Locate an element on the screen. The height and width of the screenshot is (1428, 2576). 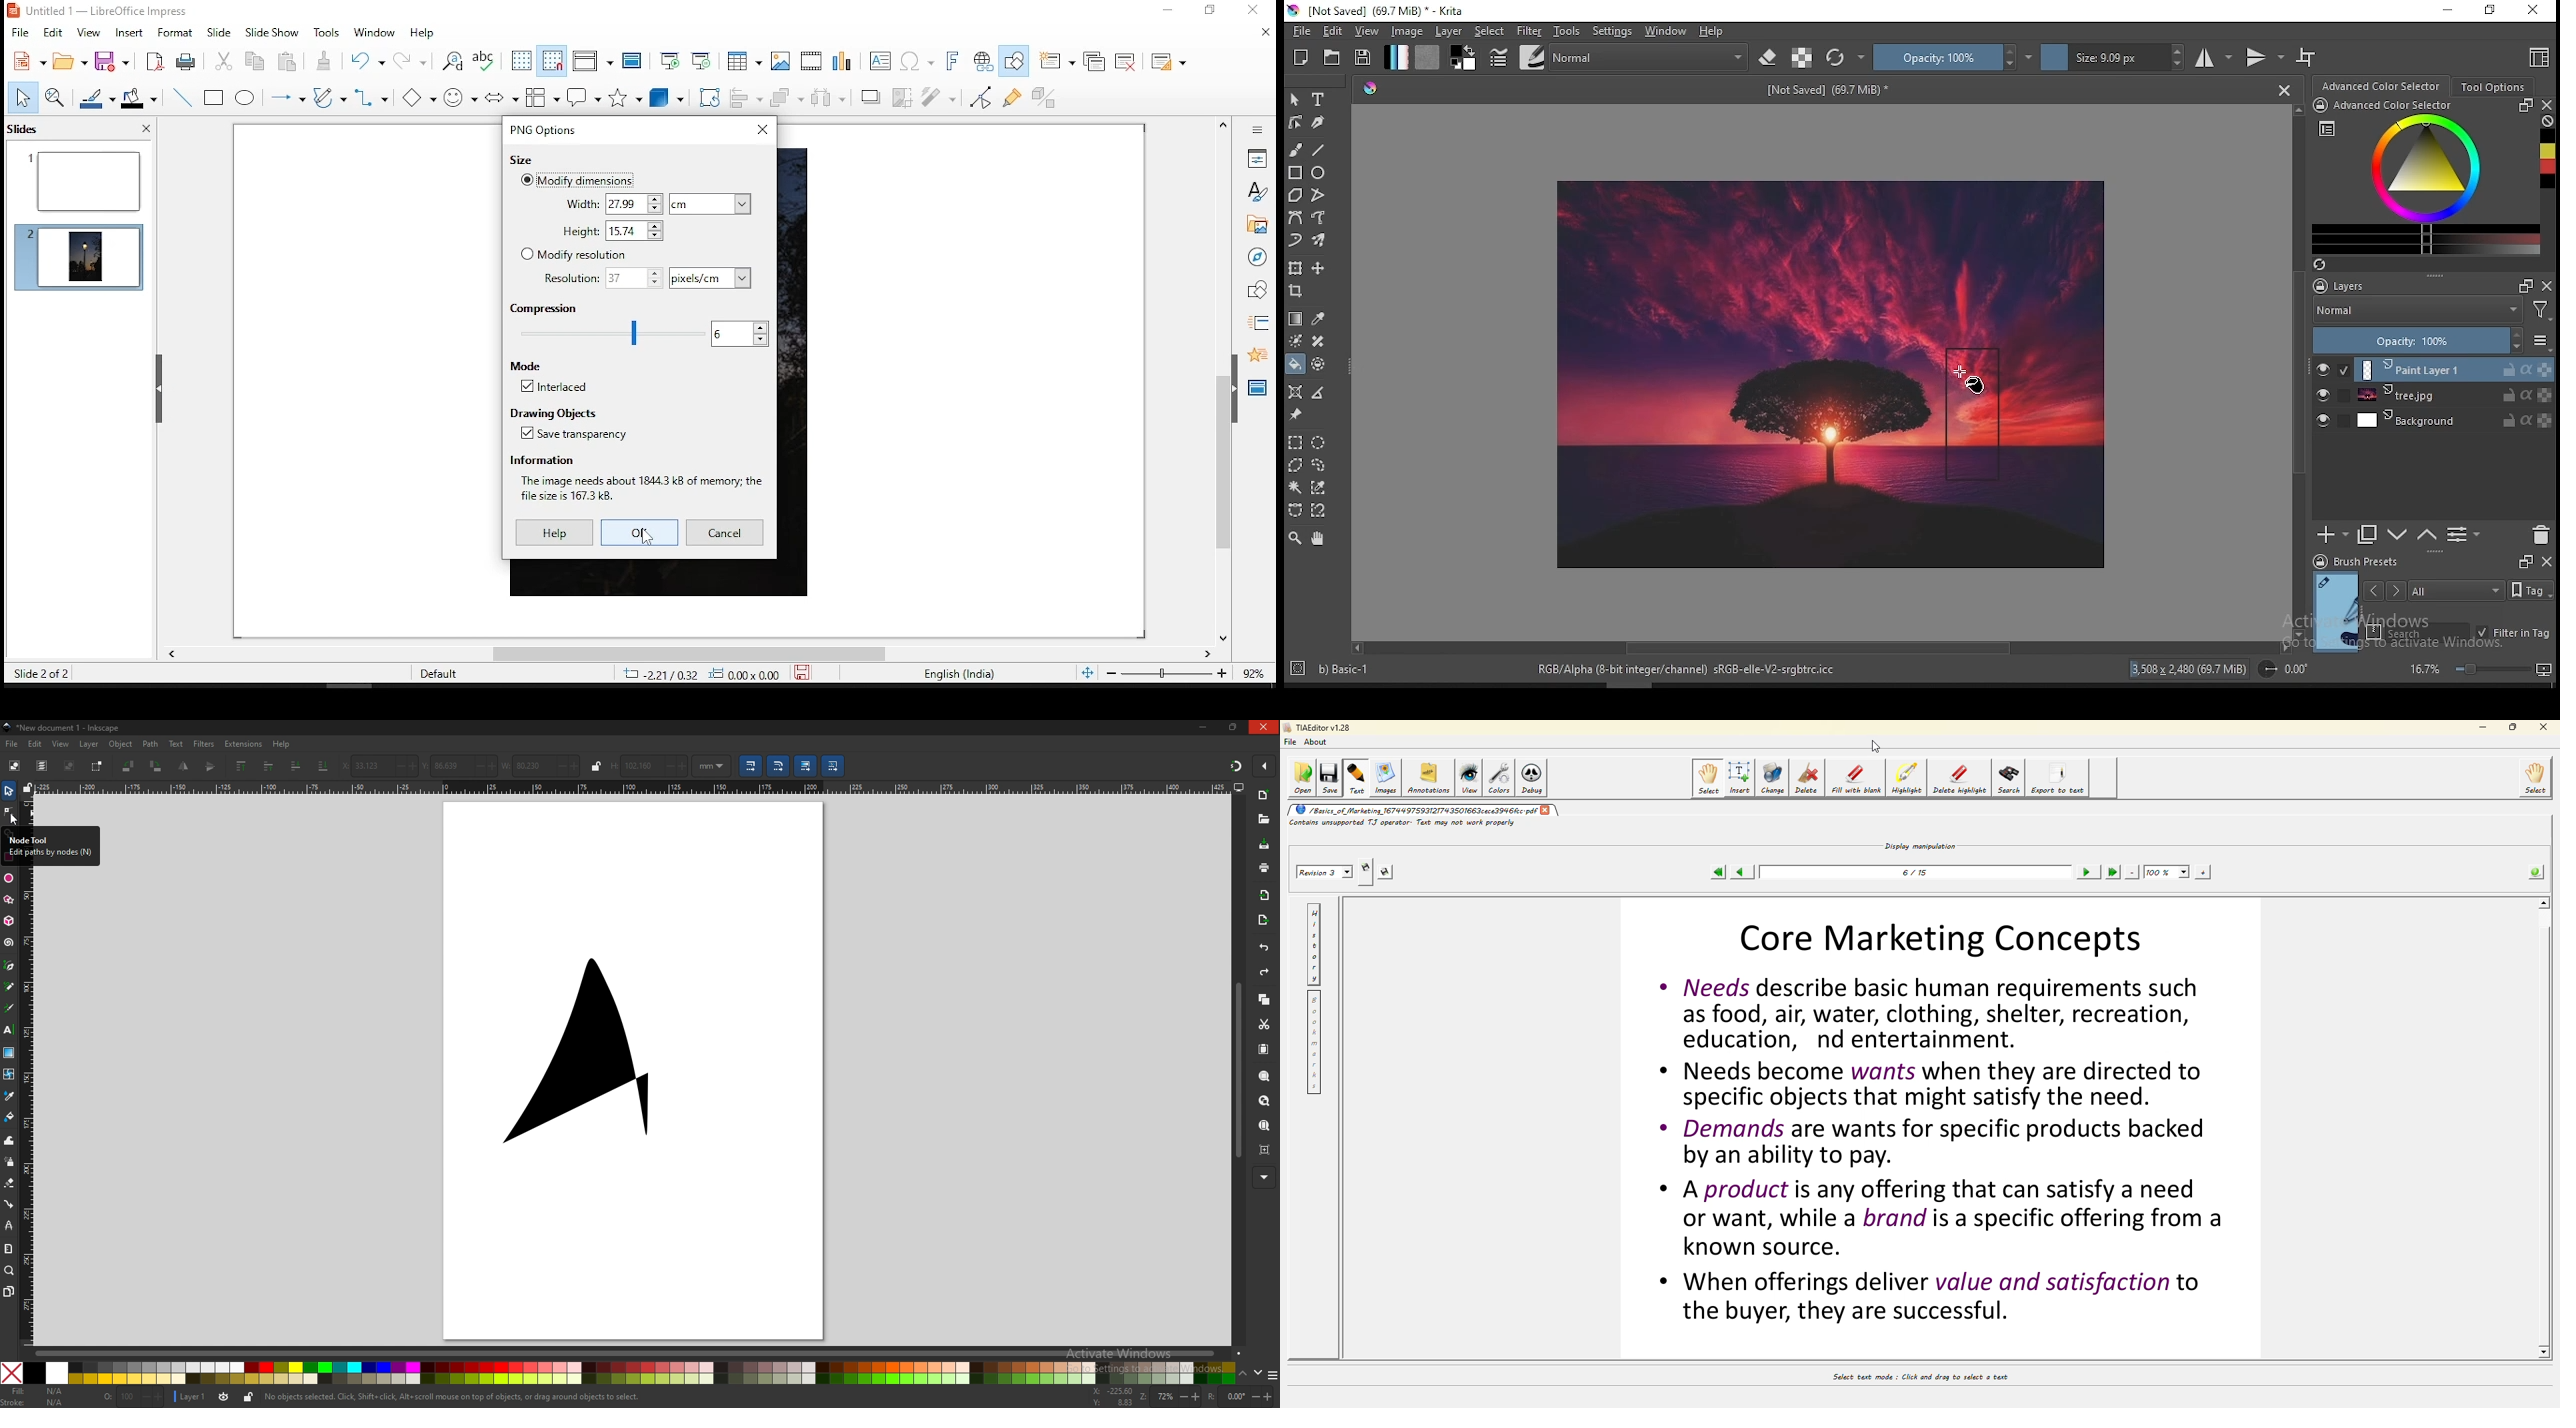
scale radii is located at coordinates (779, 767).